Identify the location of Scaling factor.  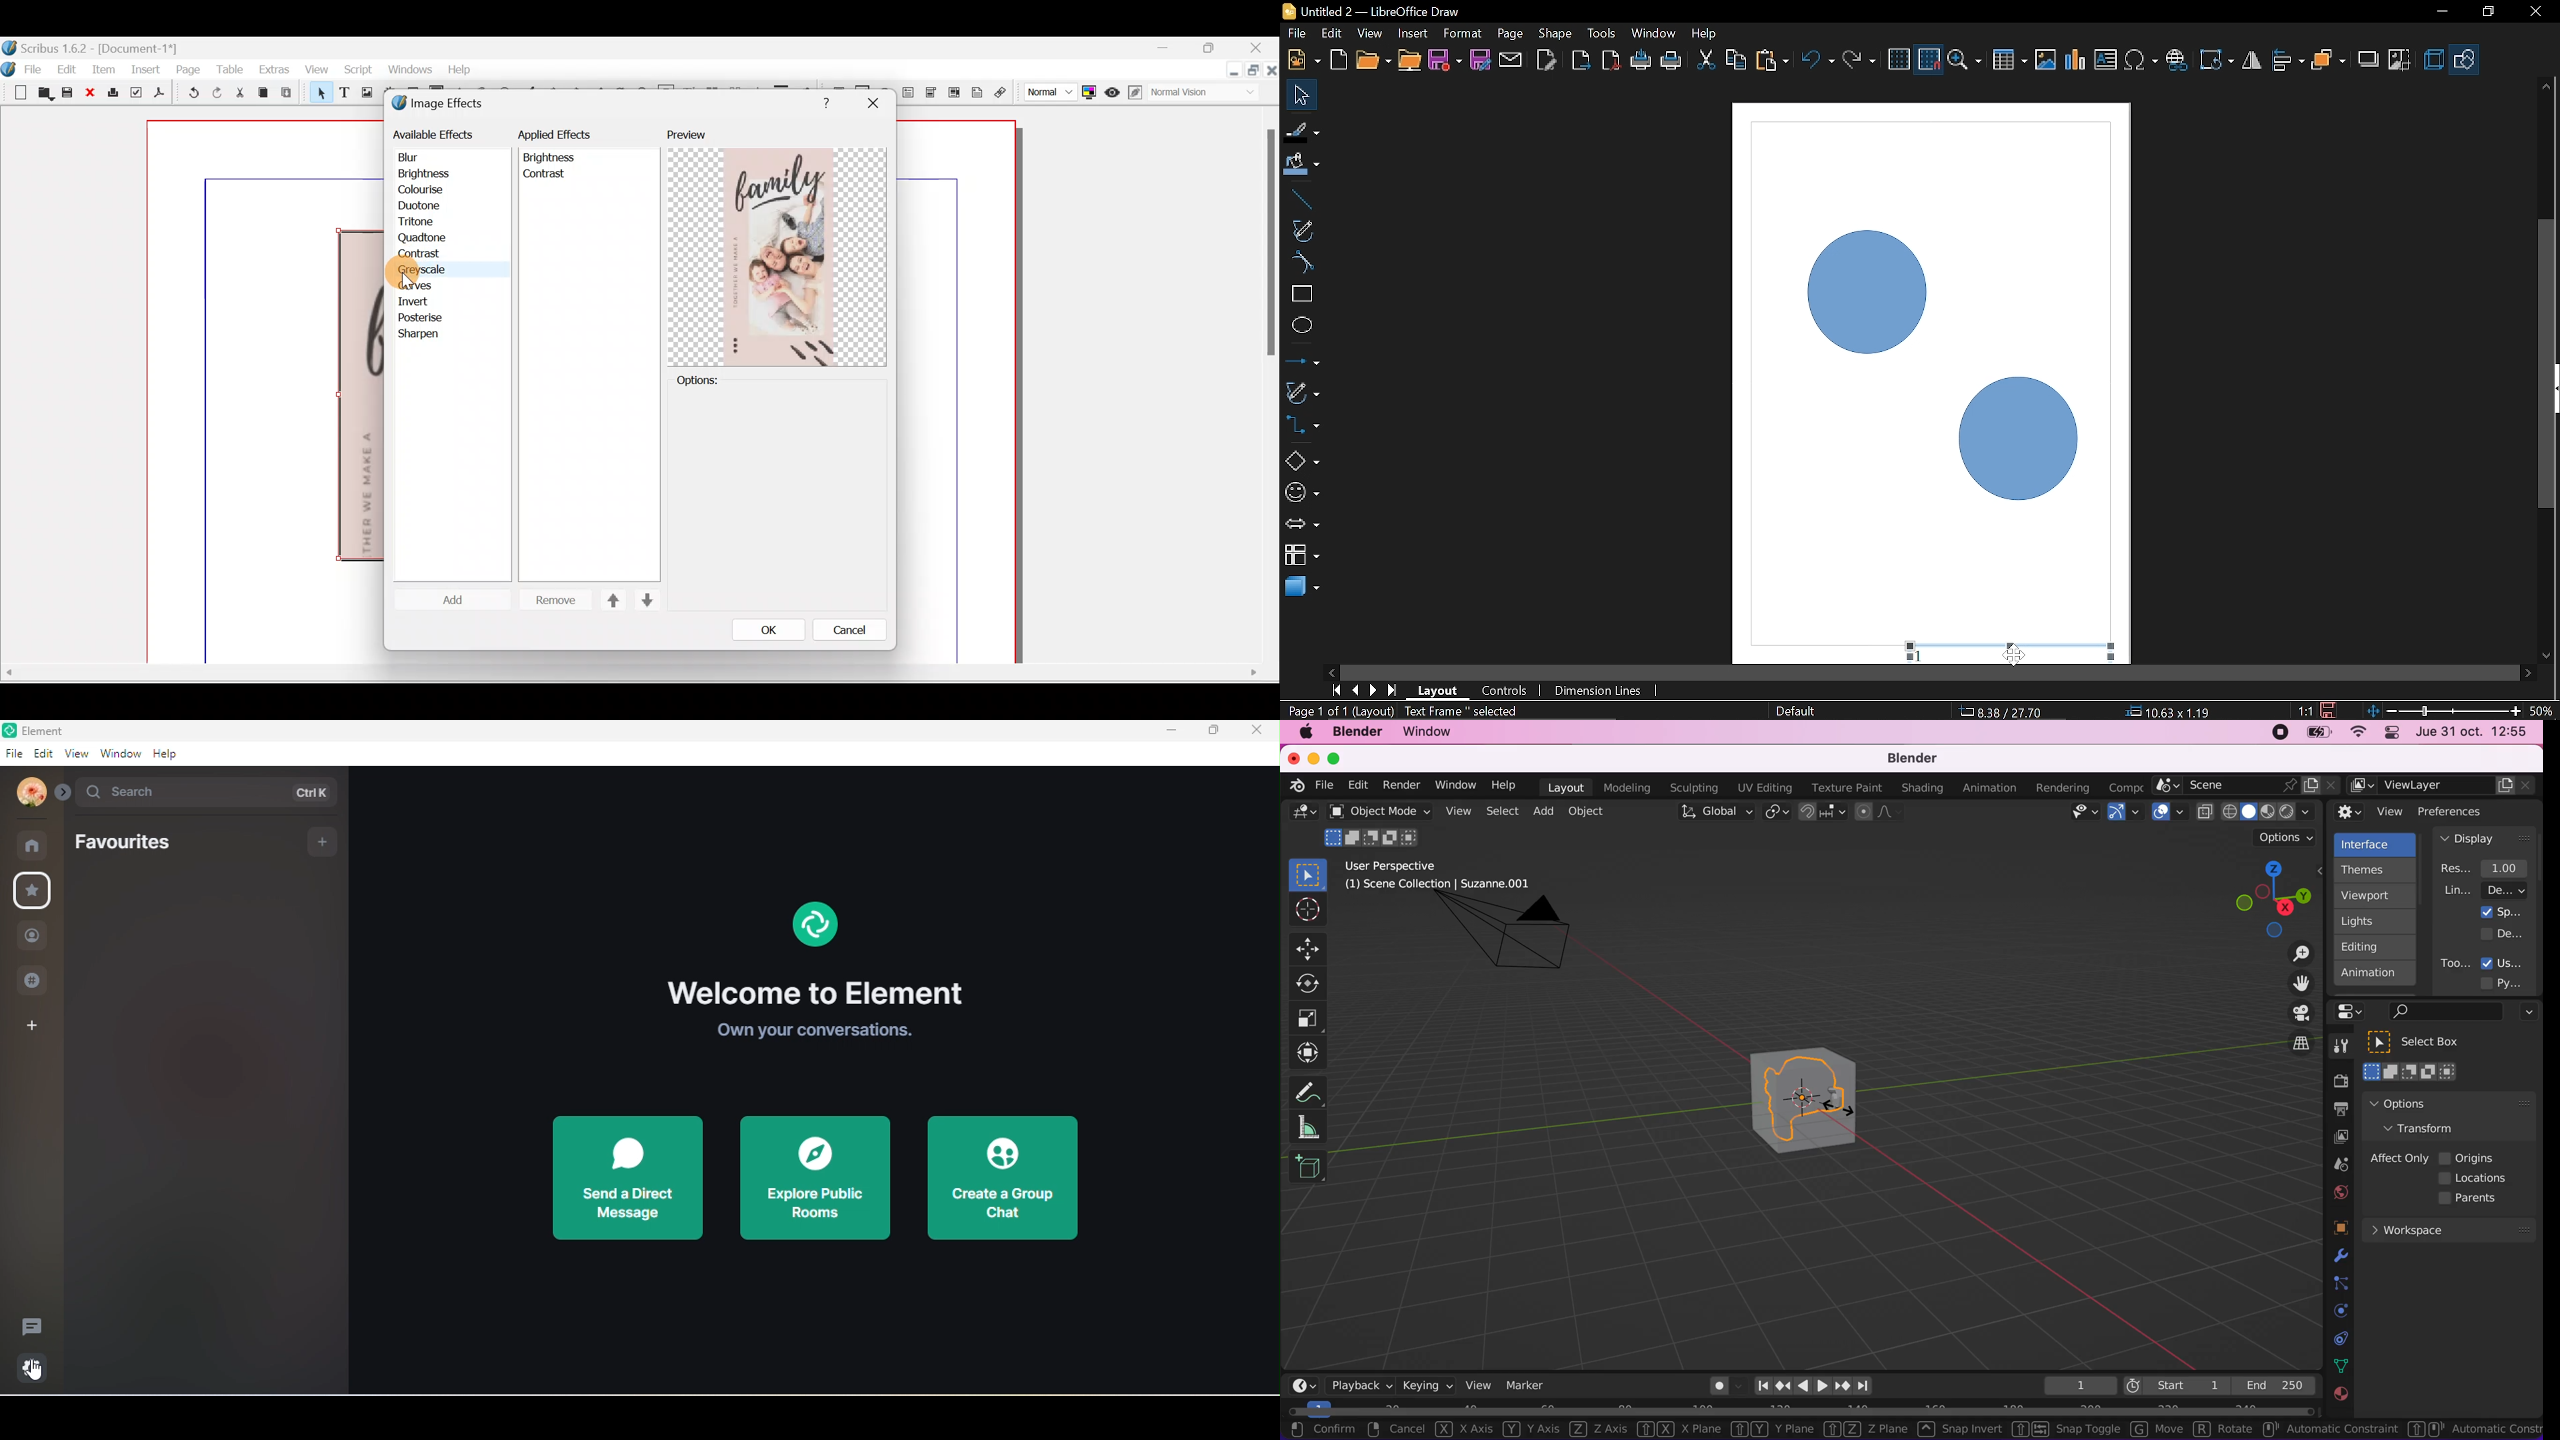
(2305, 711).